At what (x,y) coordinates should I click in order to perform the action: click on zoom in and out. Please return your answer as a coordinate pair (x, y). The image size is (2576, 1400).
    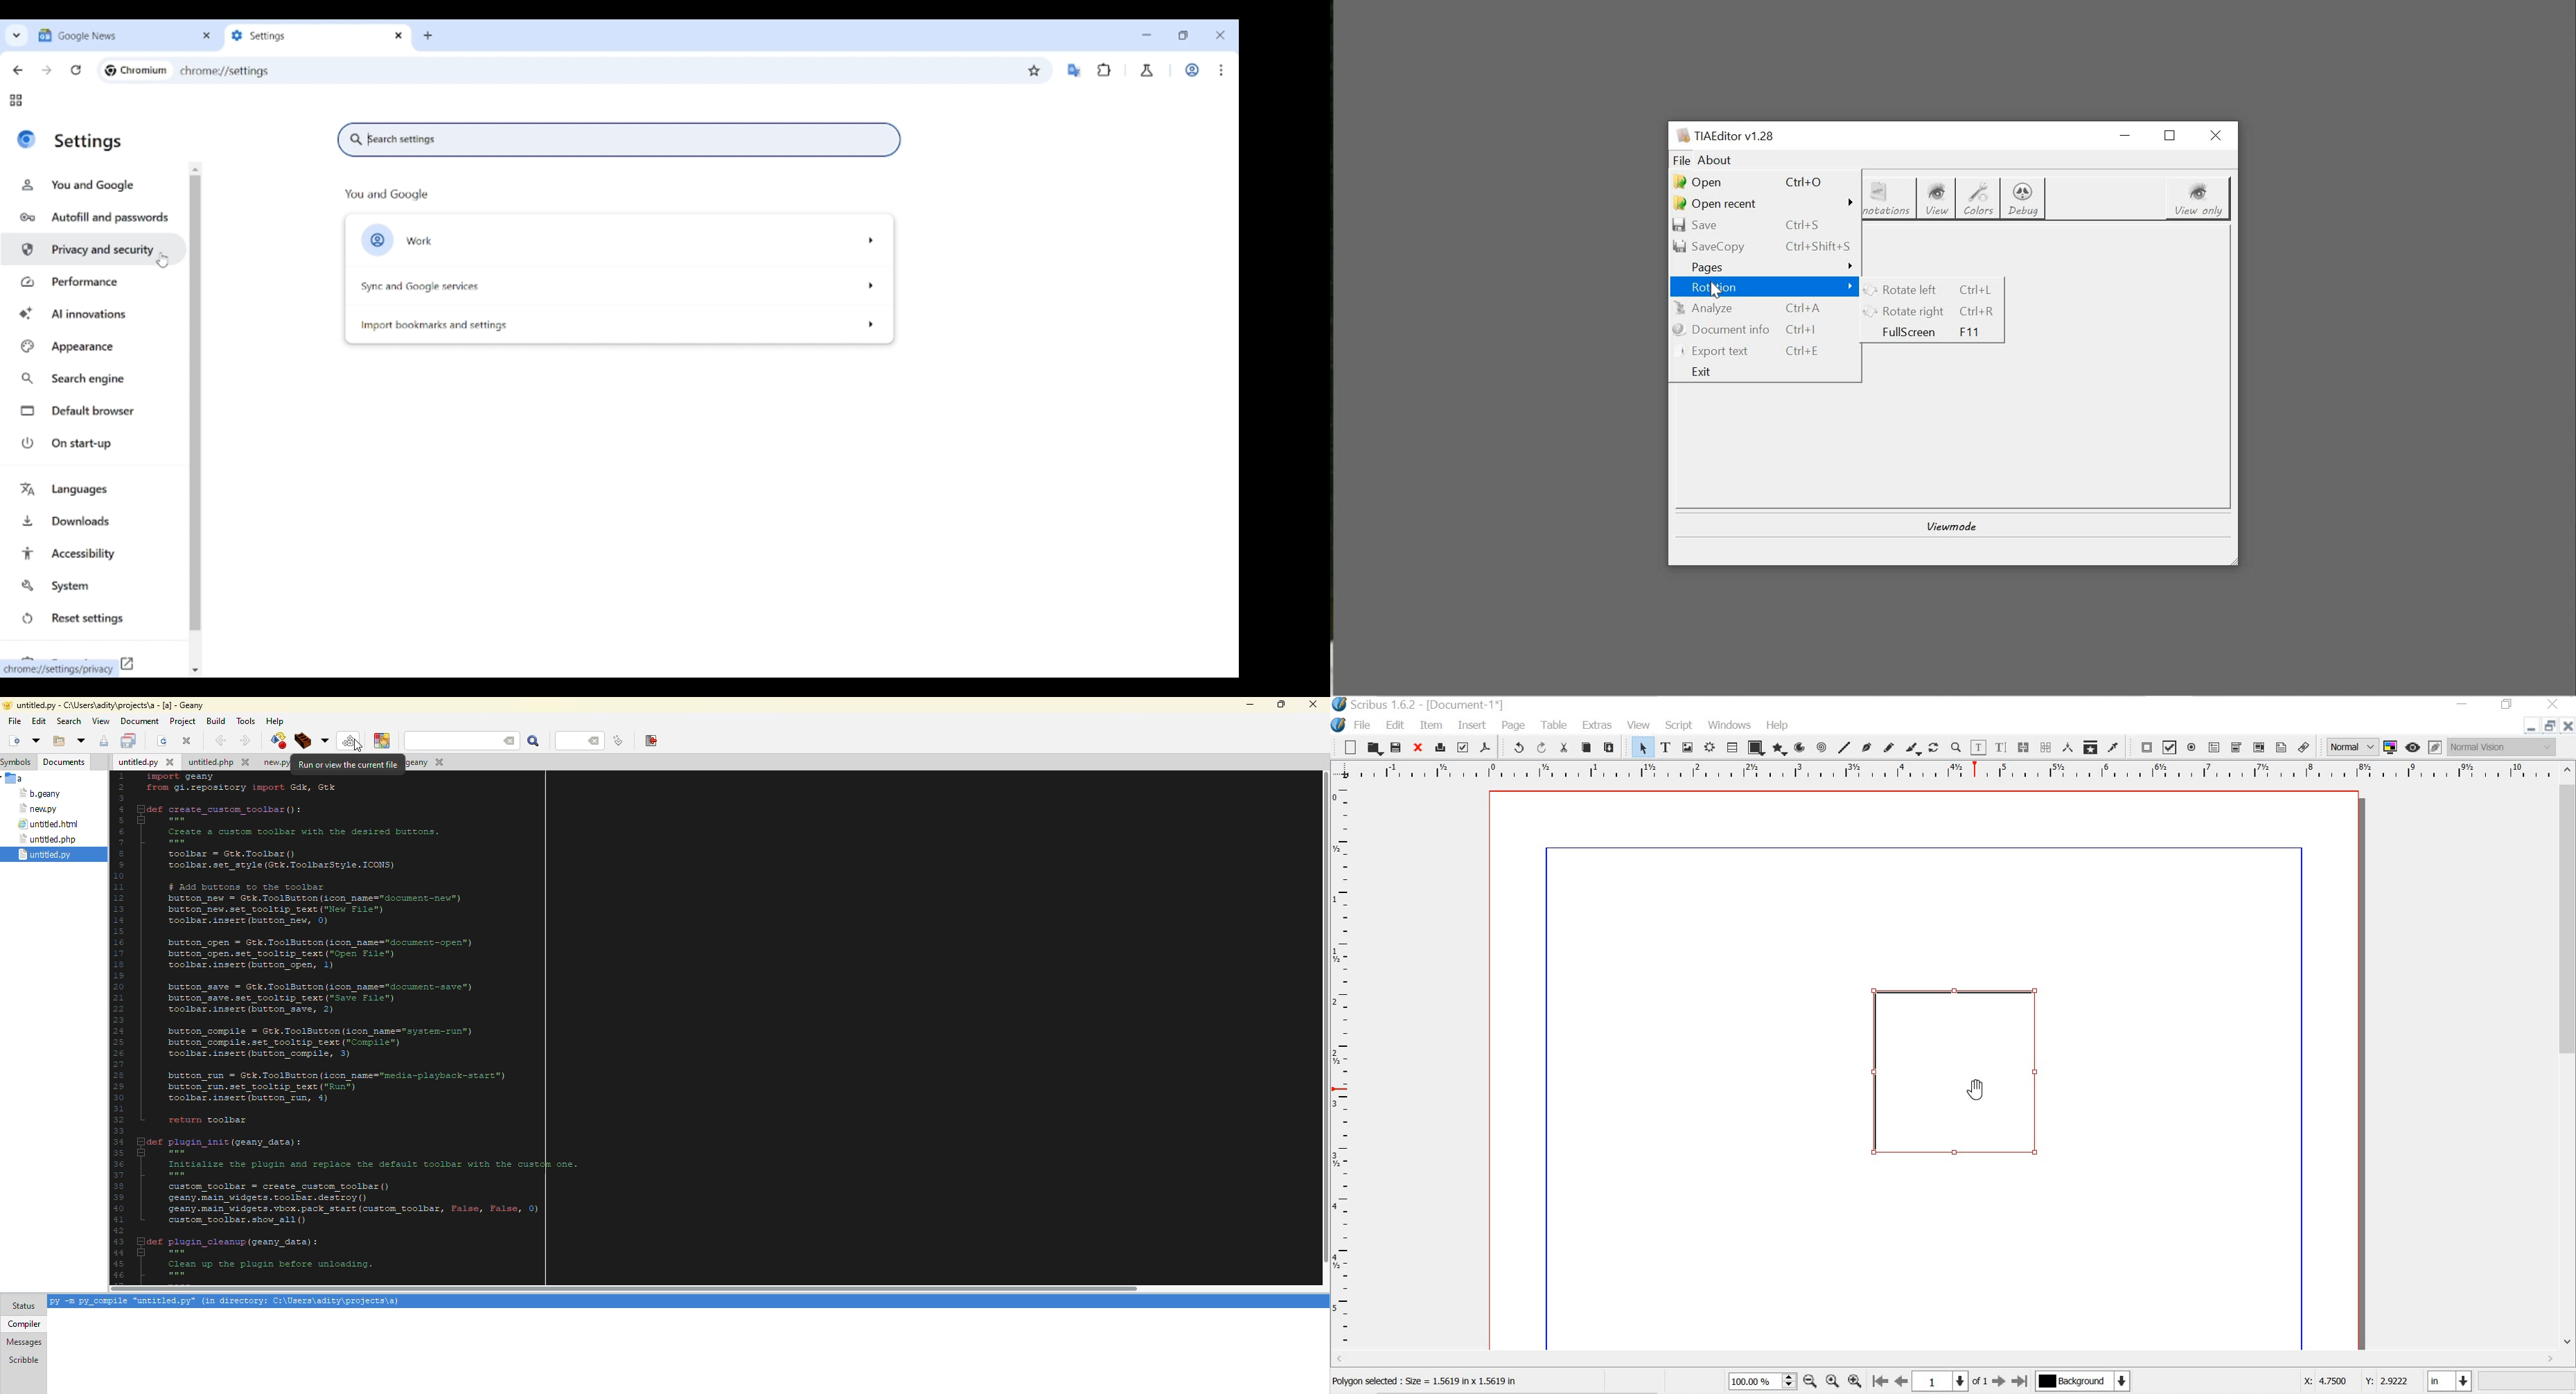
    Looking at the image, I should click on (1787, 1381).